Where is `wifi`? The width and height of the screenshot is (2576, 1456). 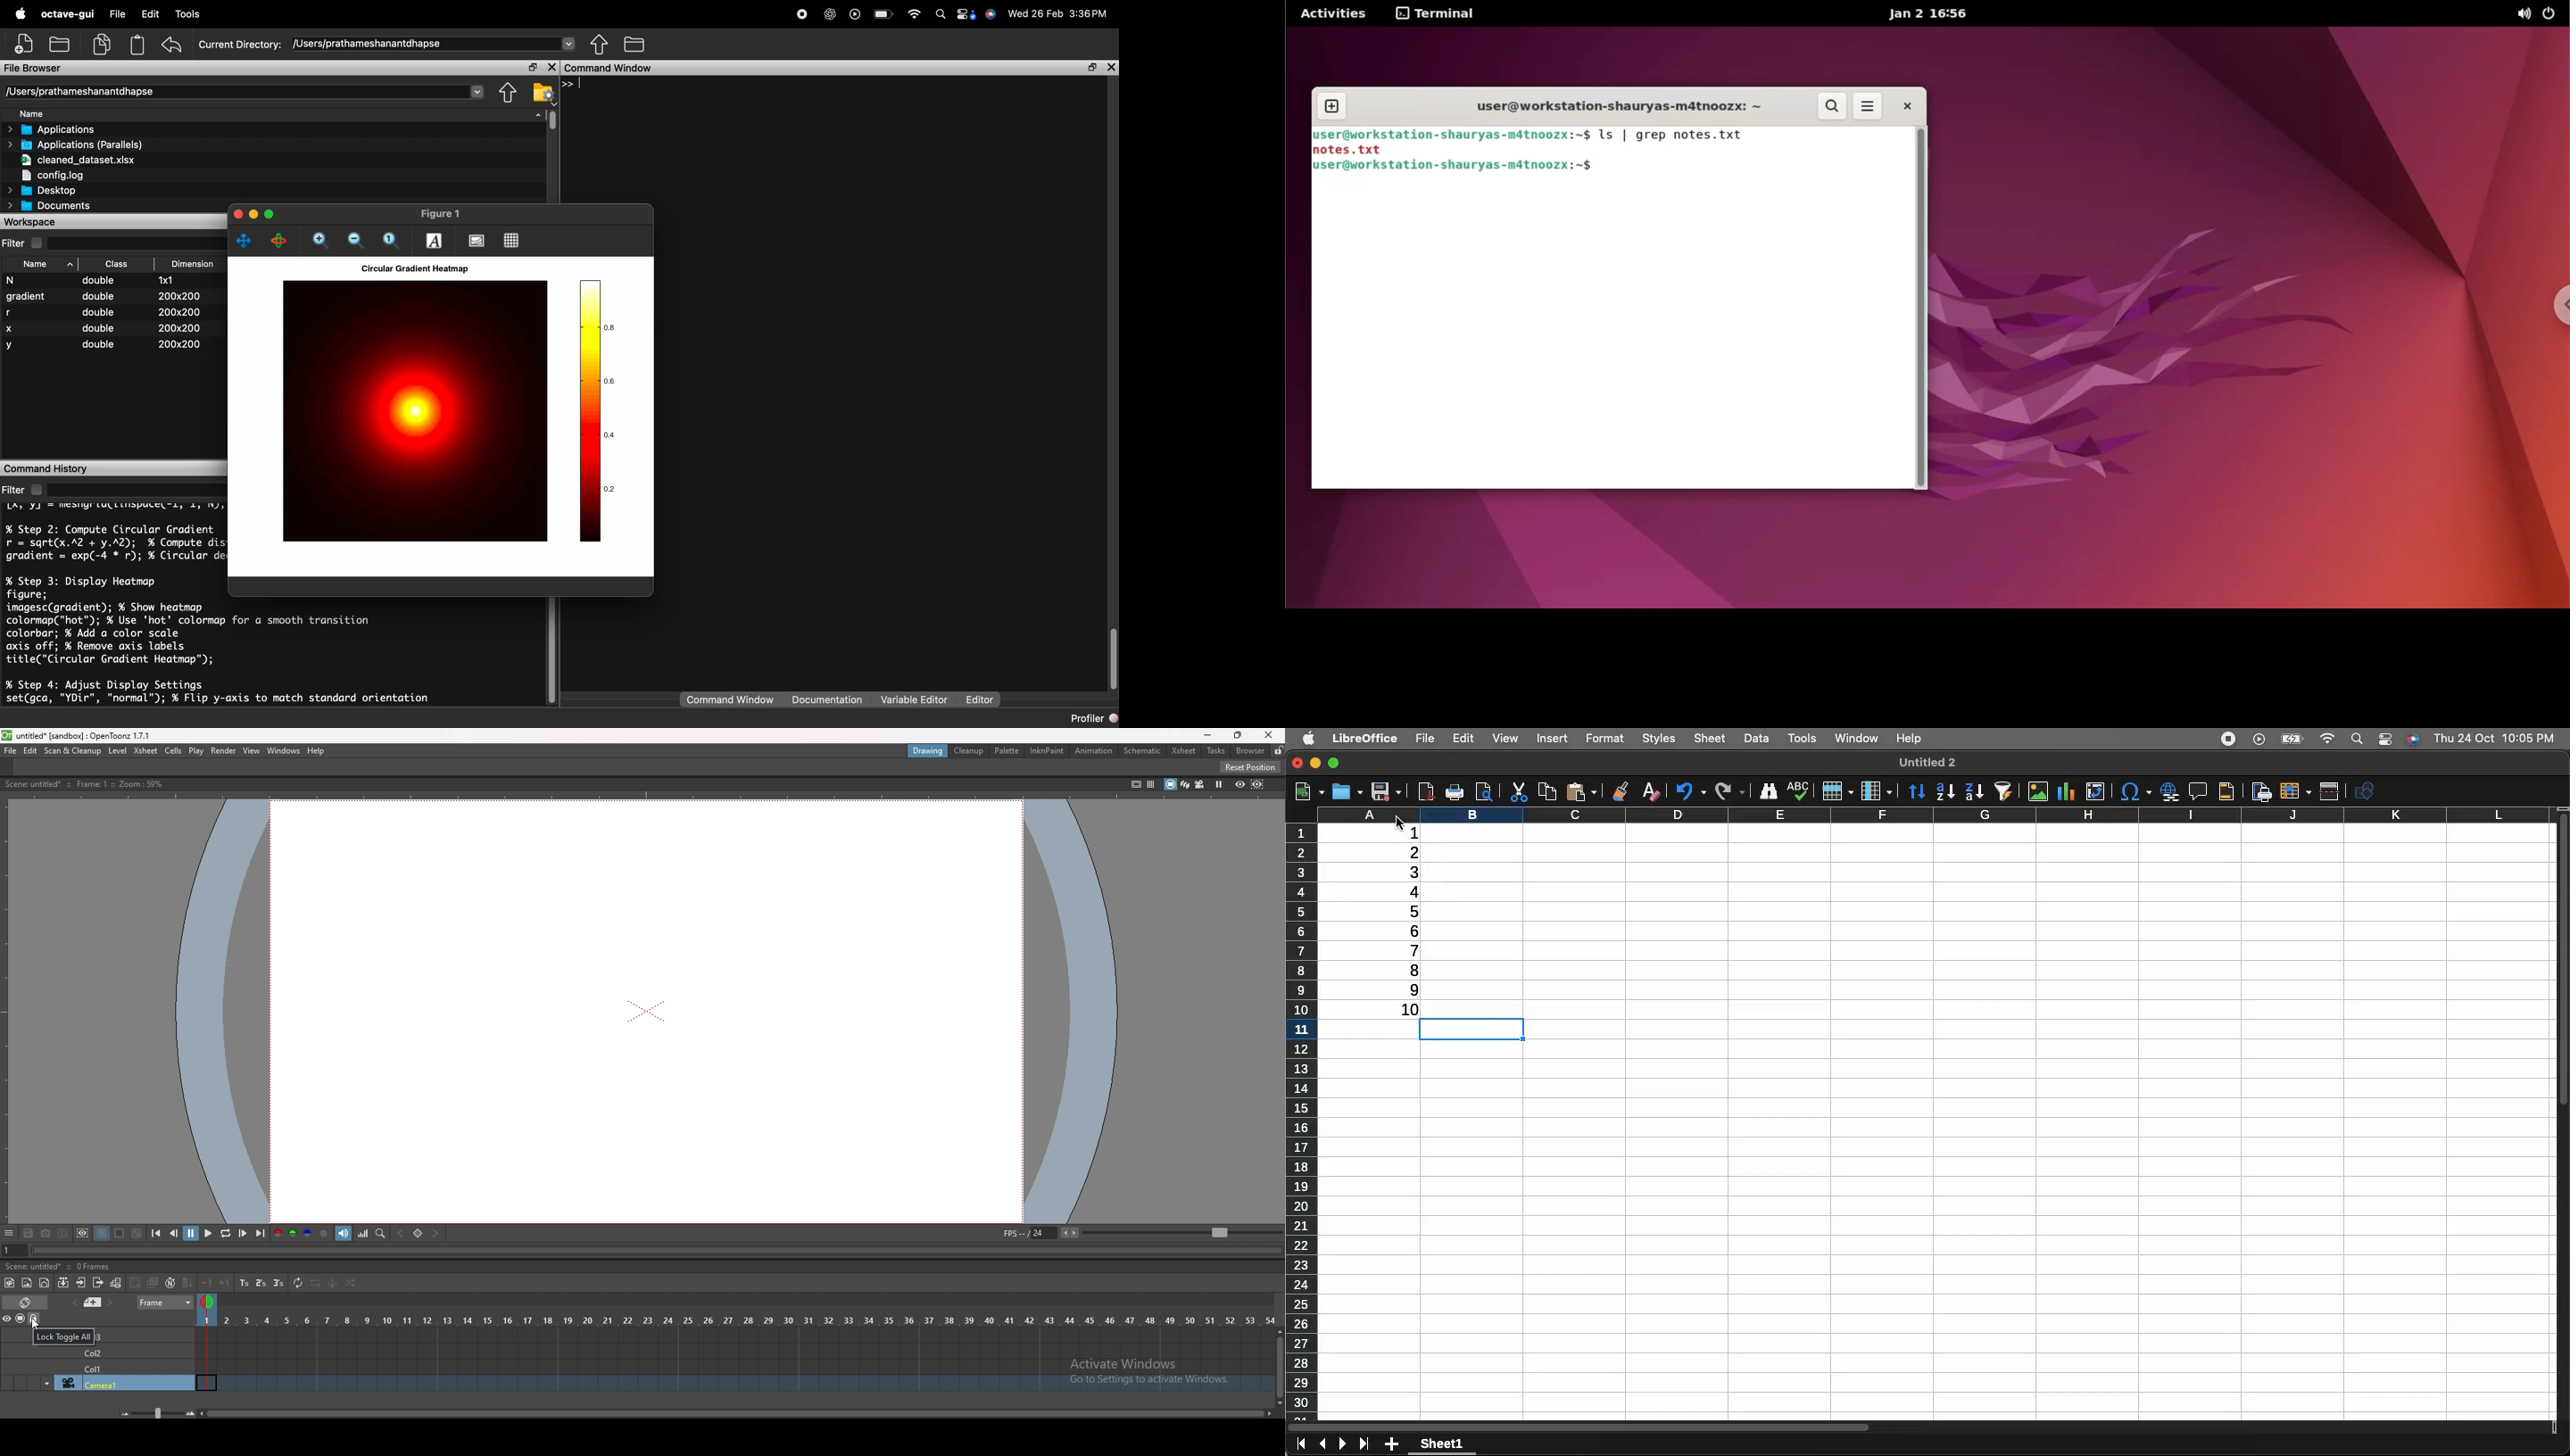 wifi is located at coordinates (917, 14).